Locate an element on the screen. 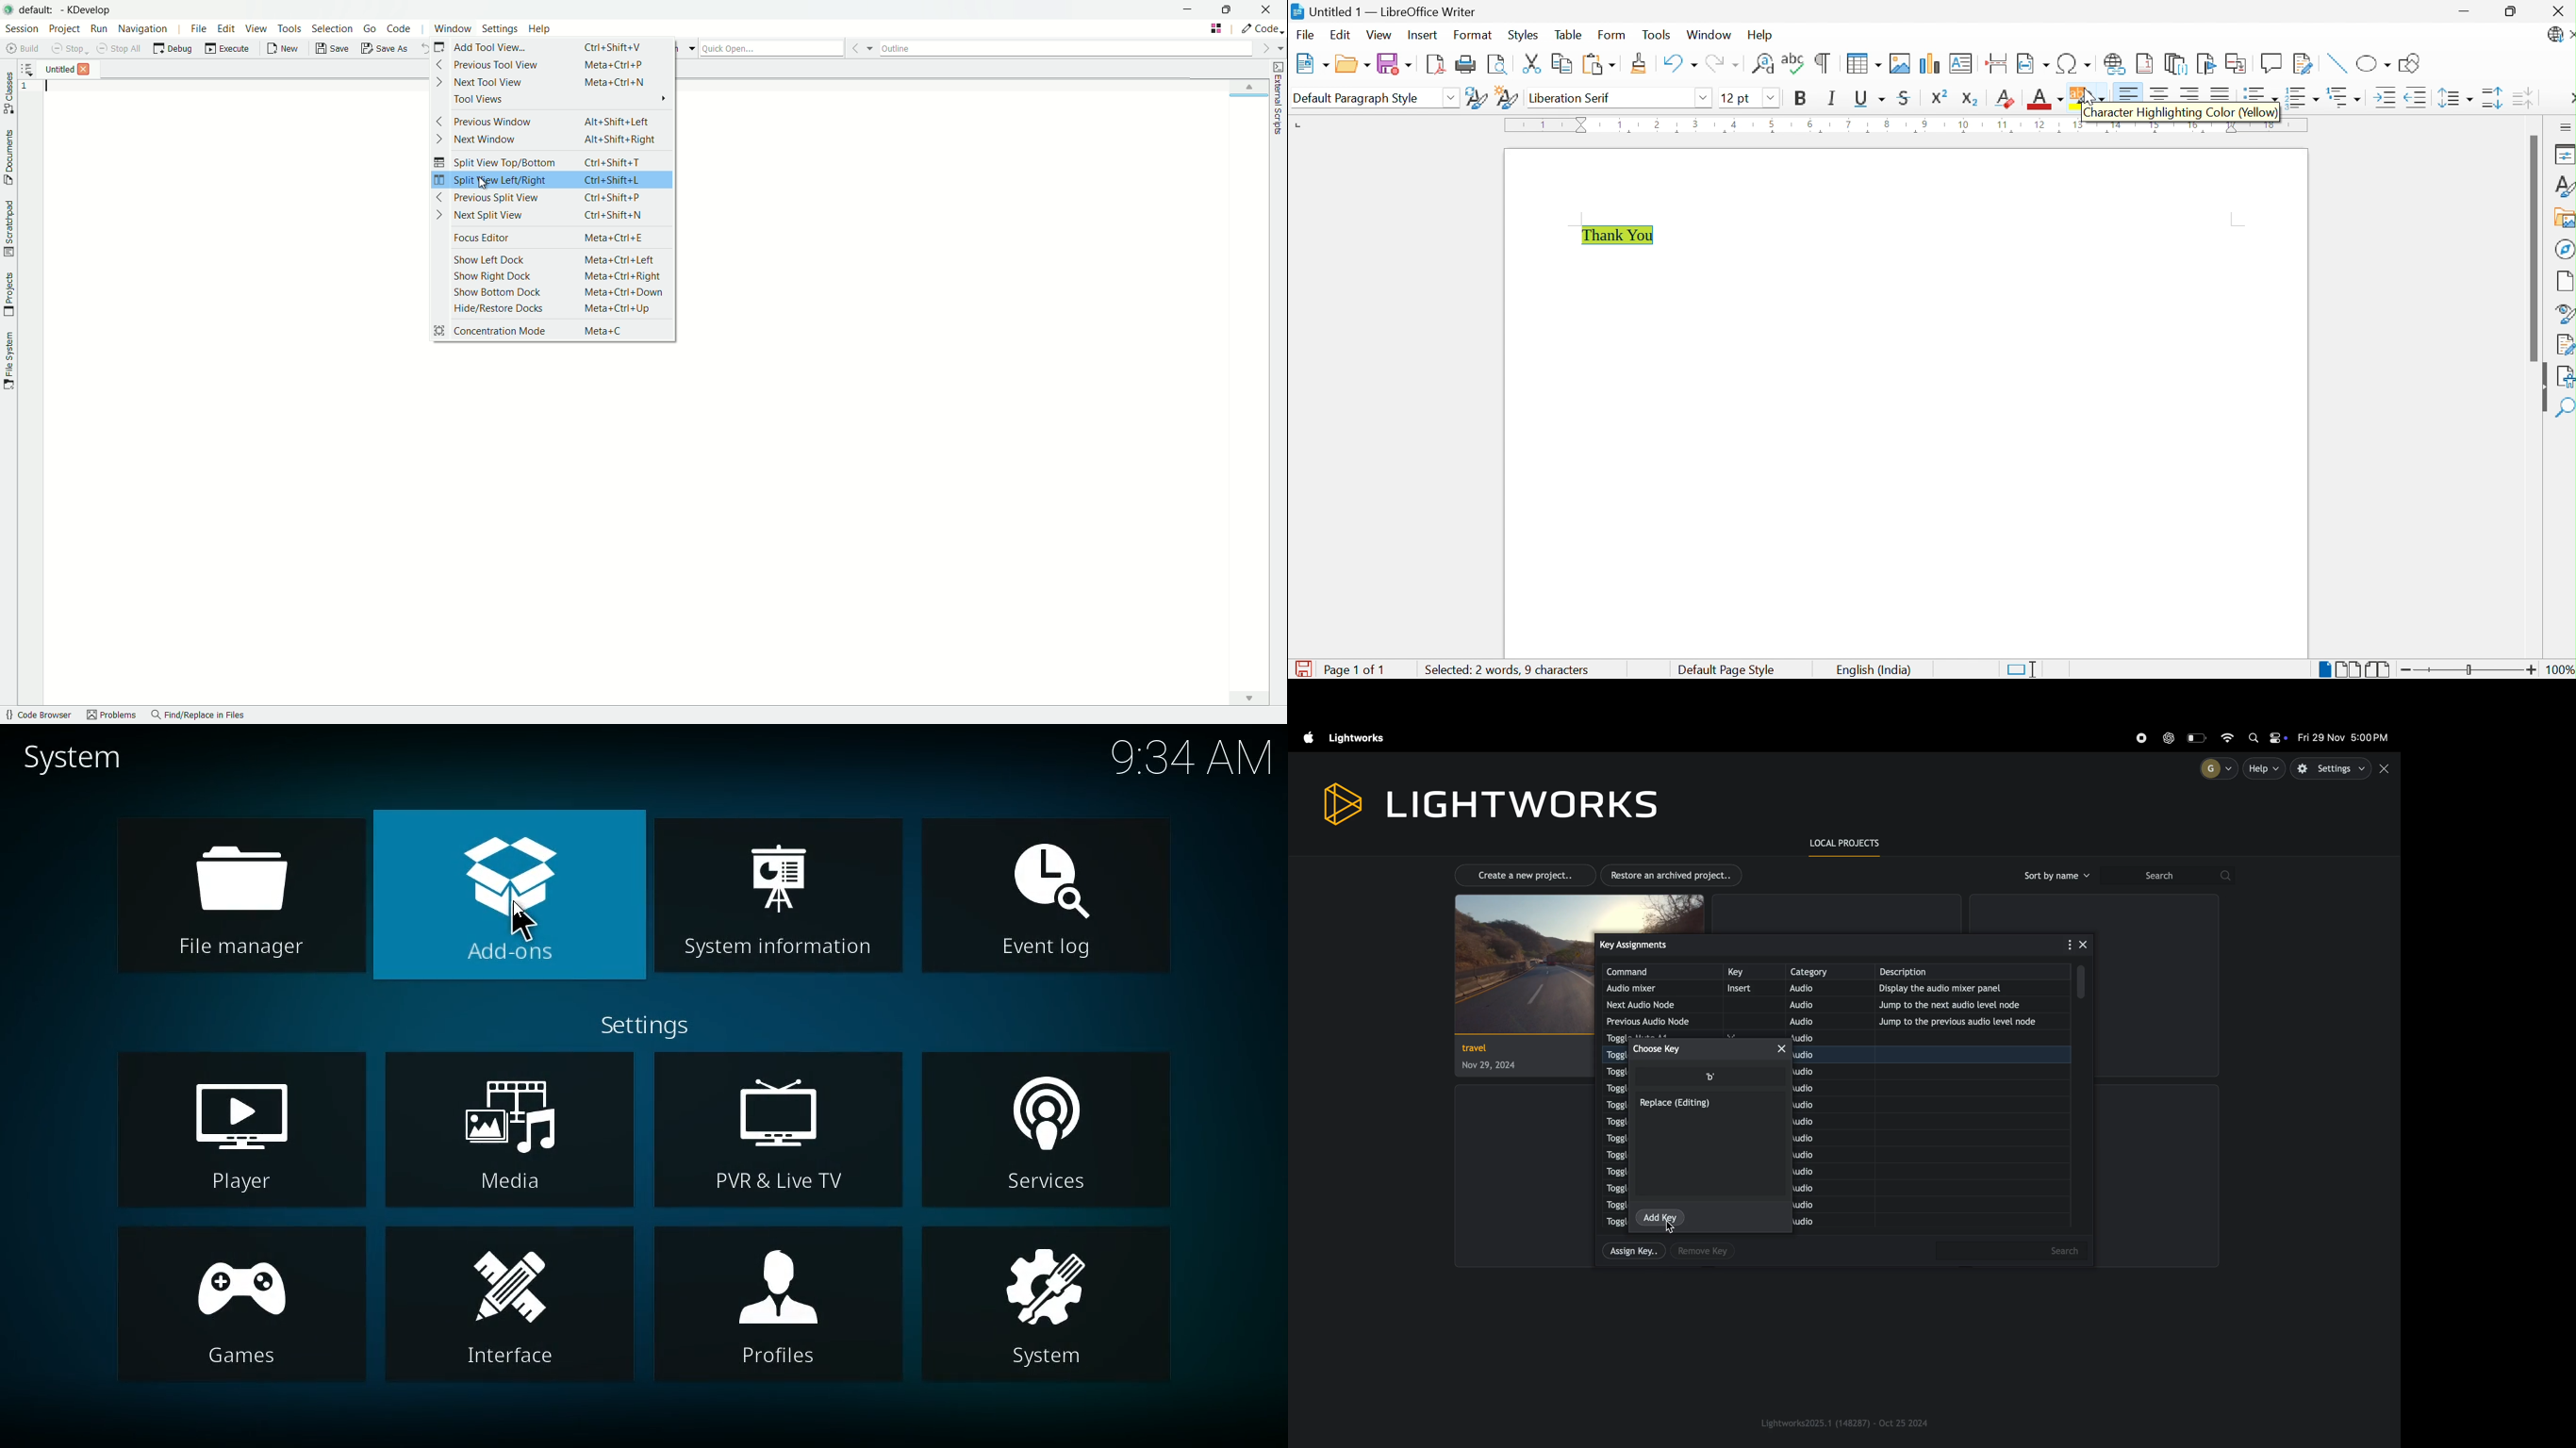  Find is located at coordinates (2565, 410).